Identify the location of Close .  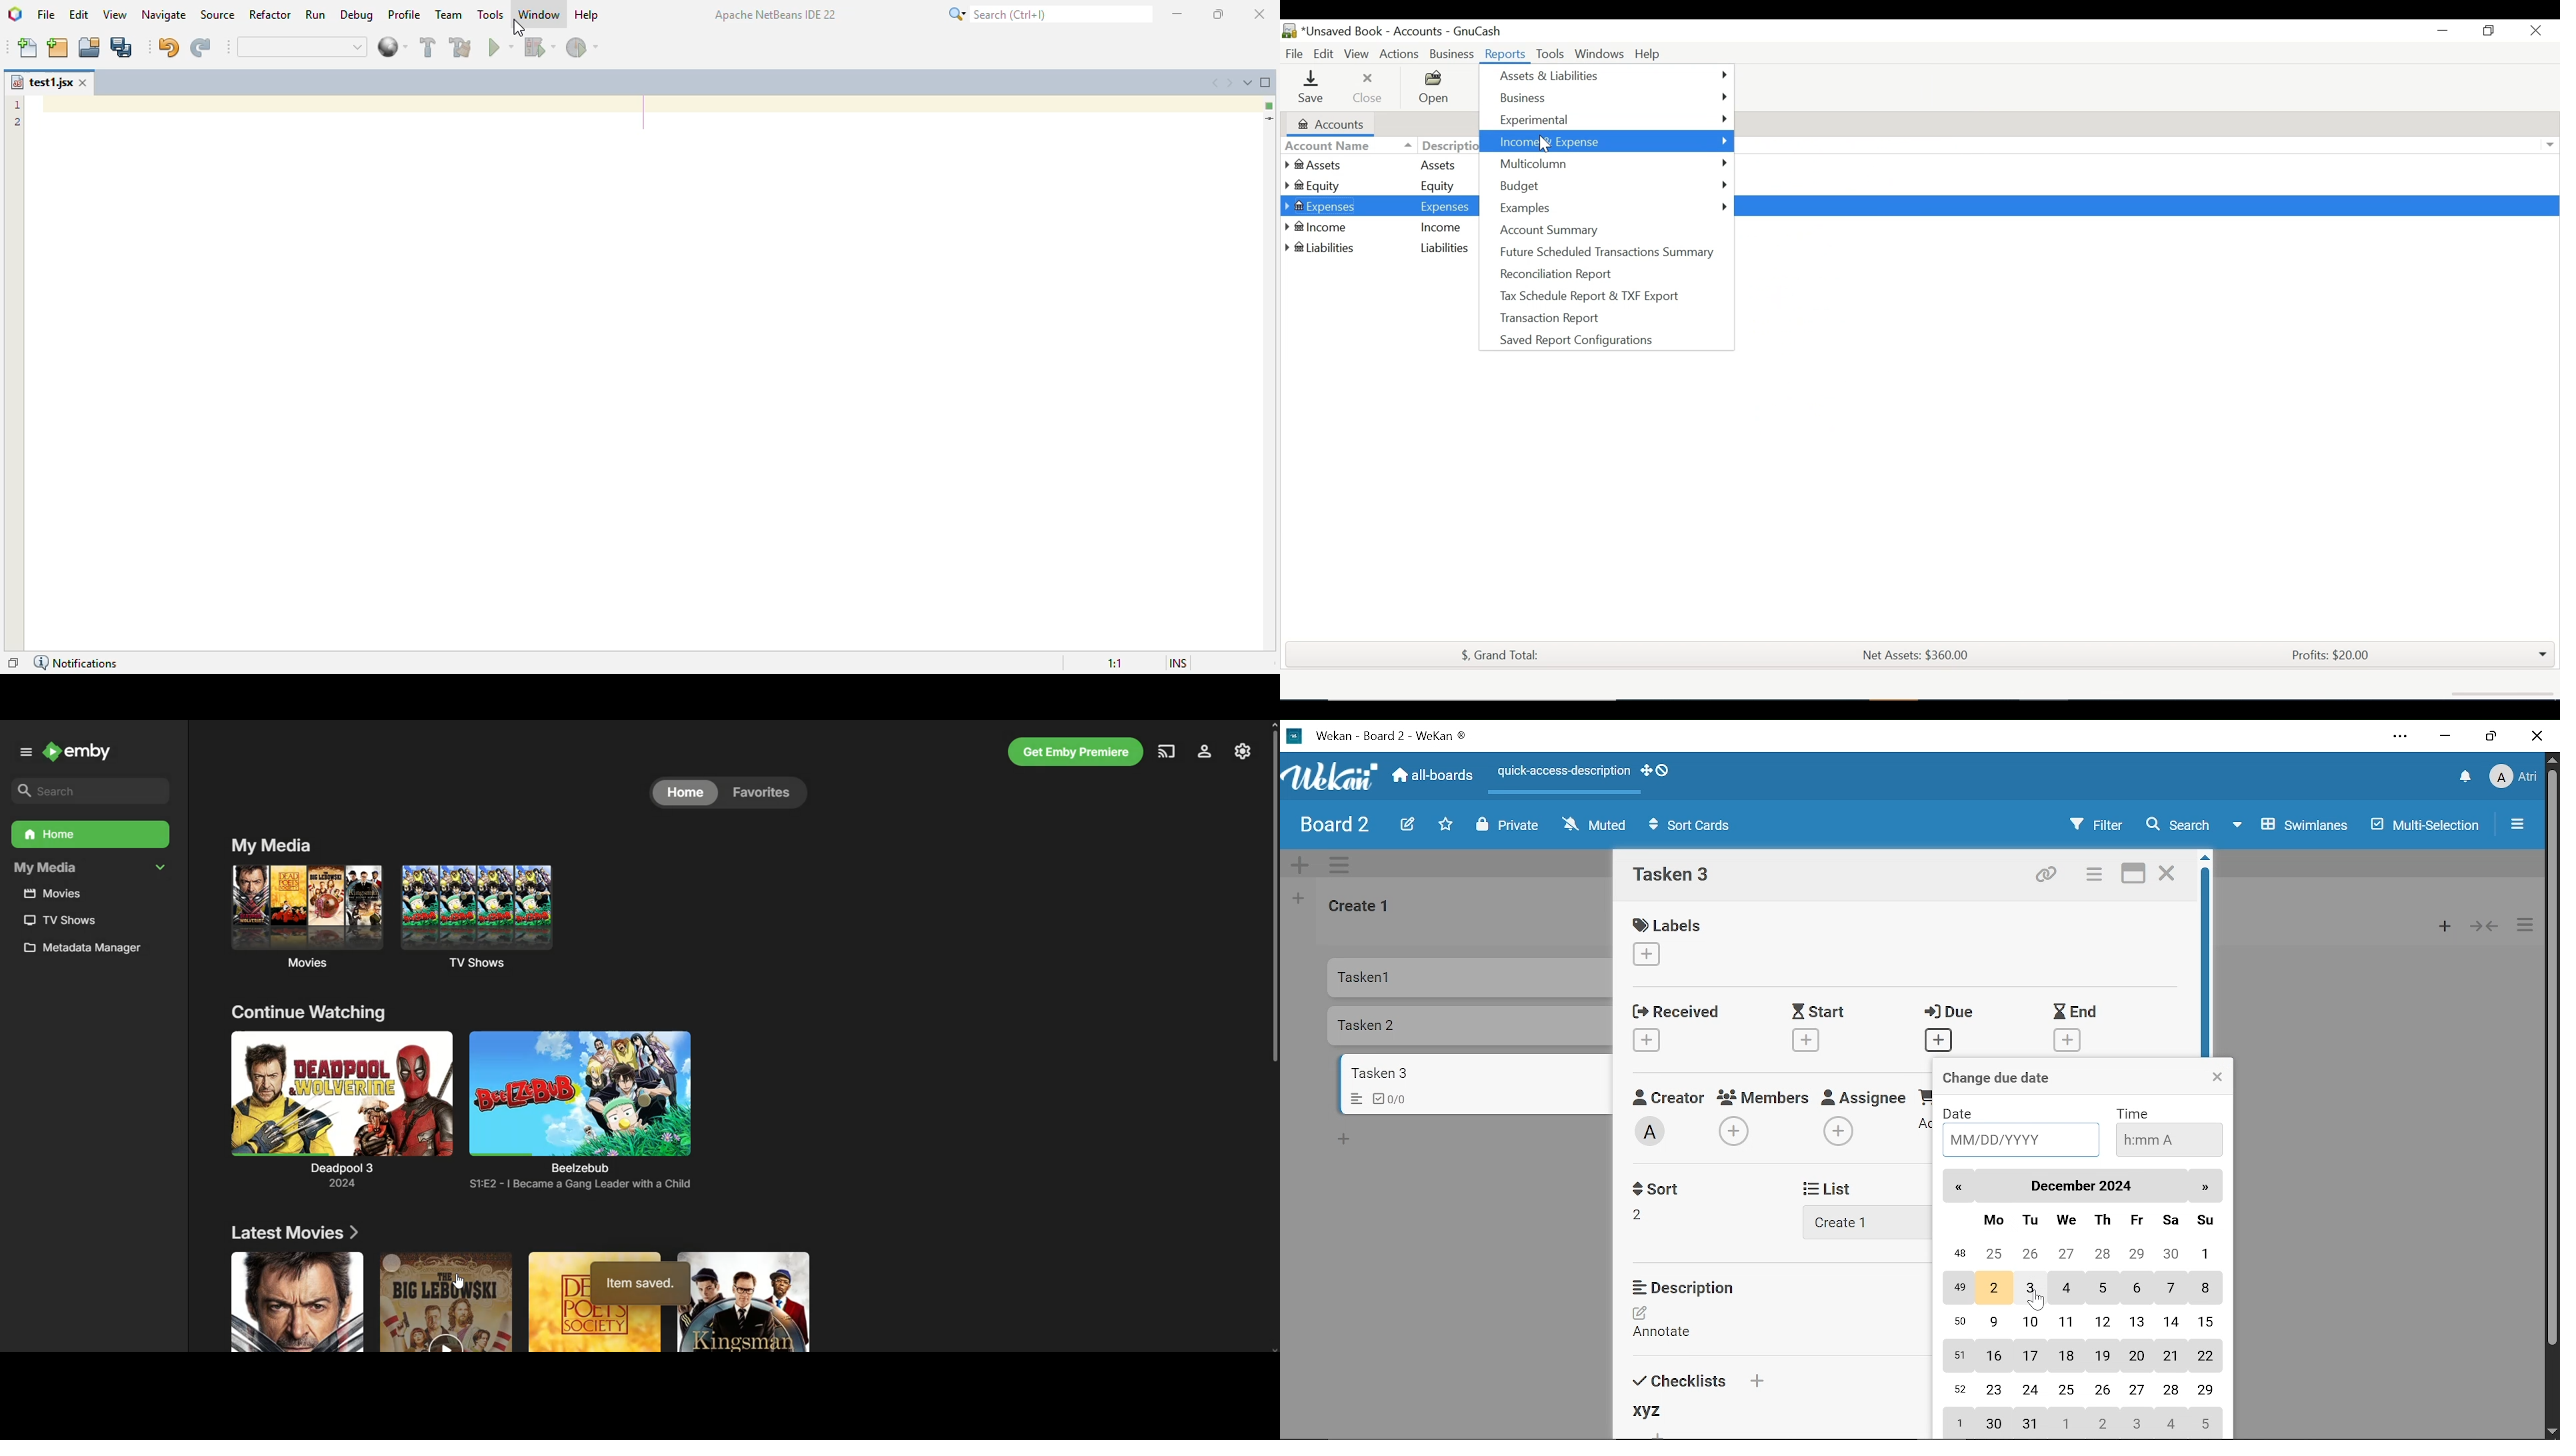
(2167, 875).